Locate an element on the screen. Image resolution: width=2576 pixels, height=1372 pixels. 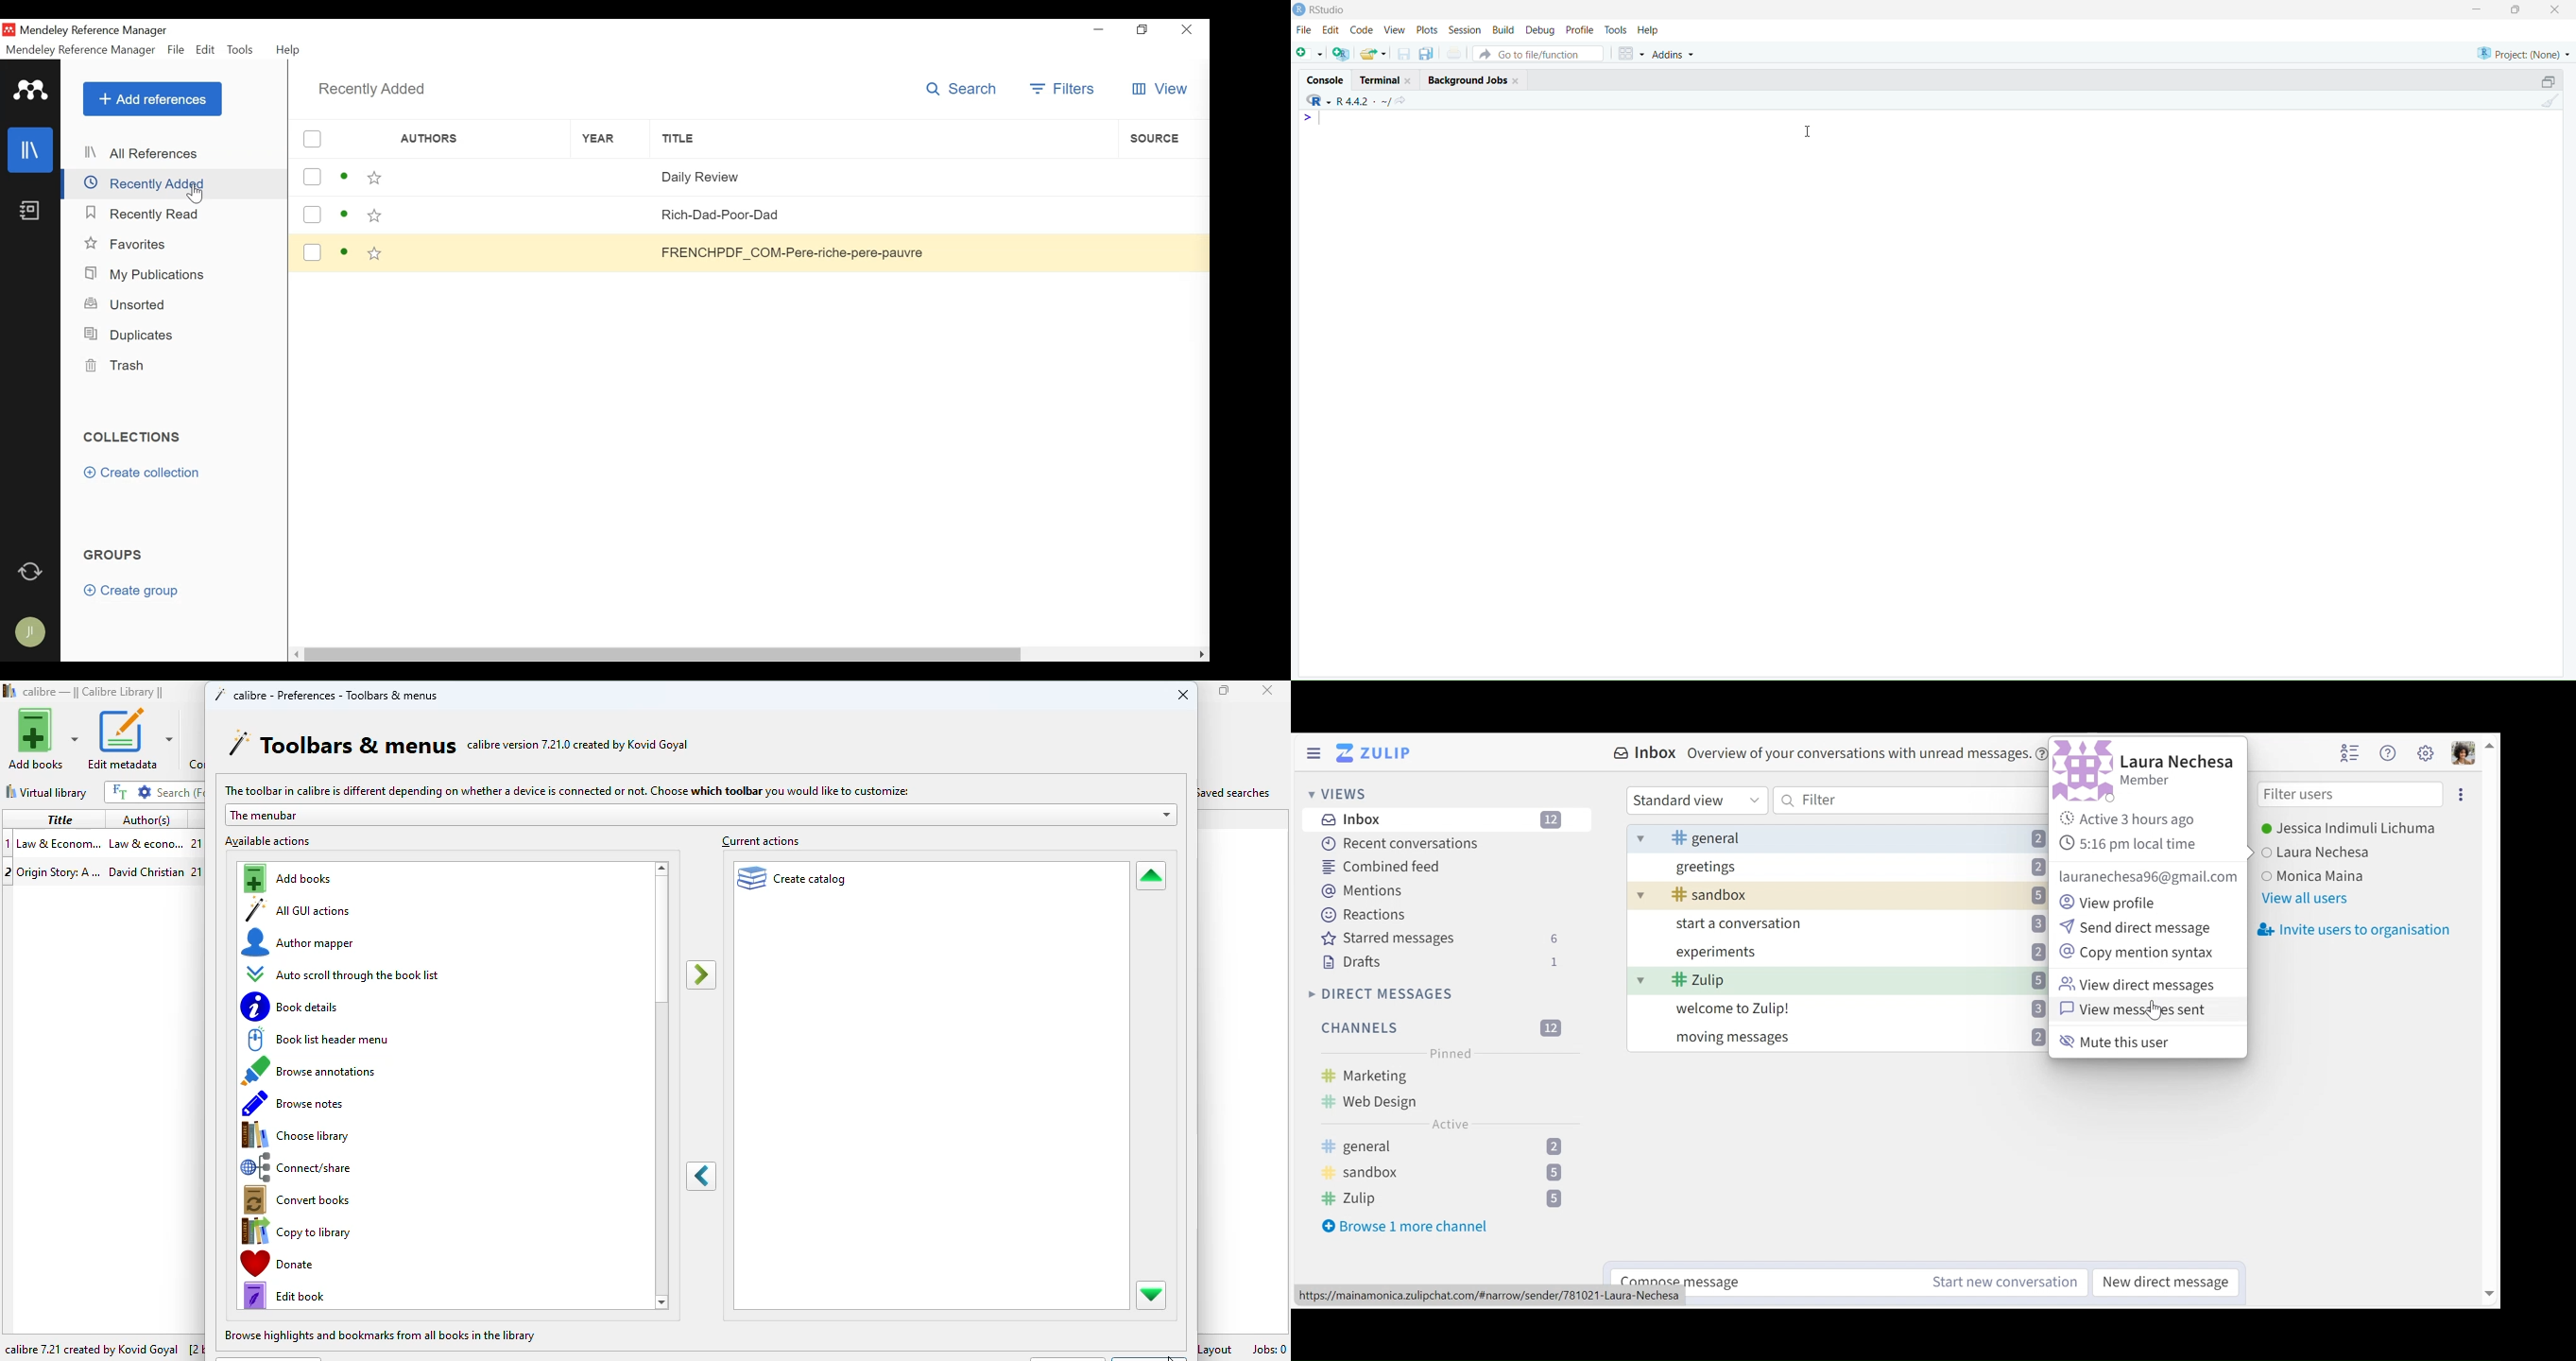
Help is located at coordinates (1650, 31).